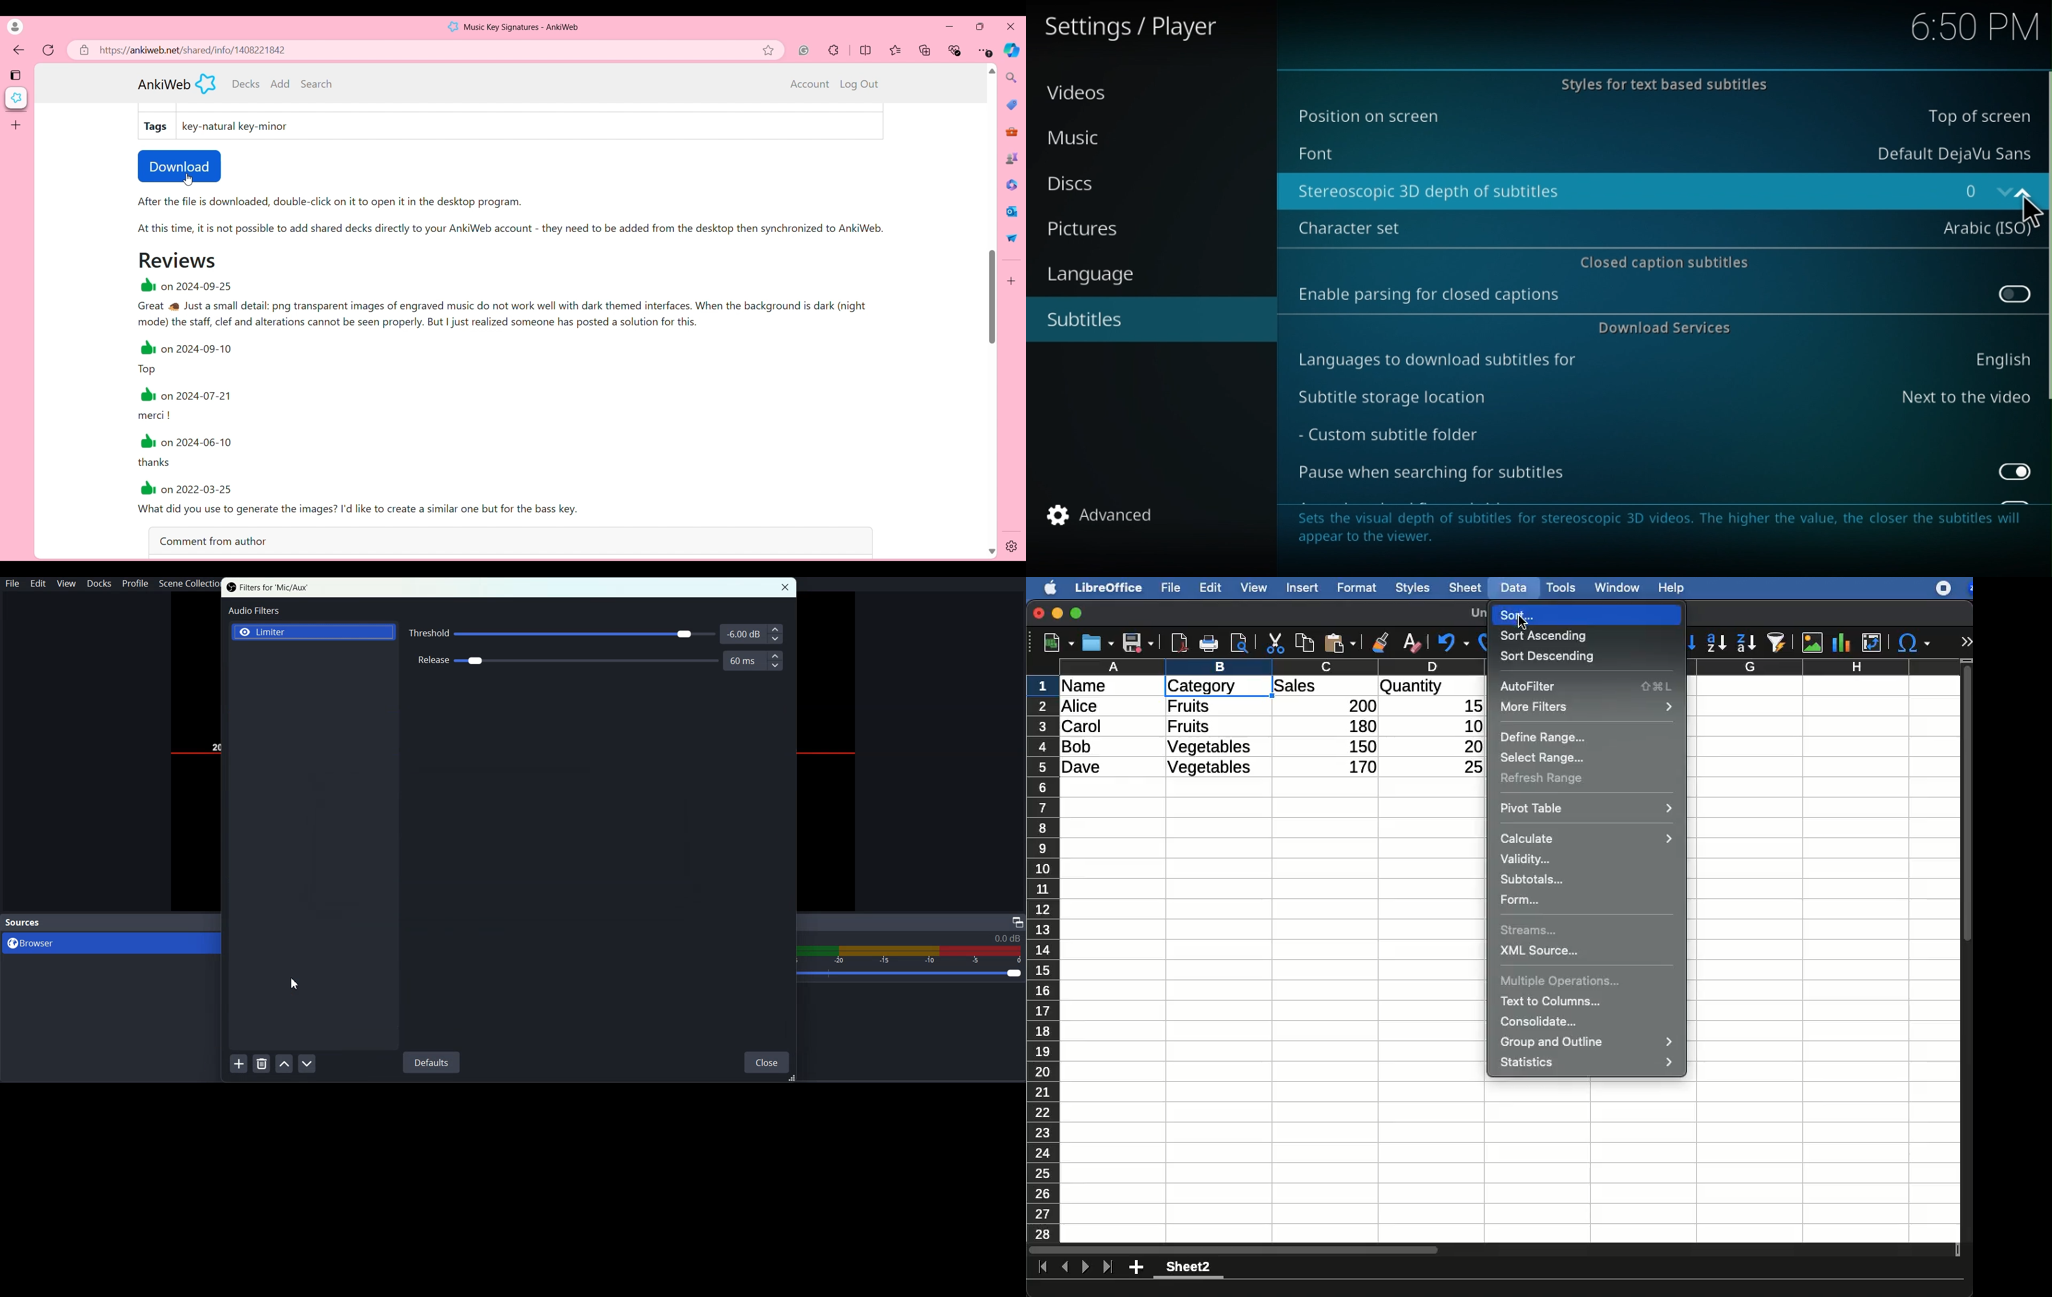  What do you see at coordinates (1357, 588) in the screenshot?
I see `format` at bounding box center [1357, 588].